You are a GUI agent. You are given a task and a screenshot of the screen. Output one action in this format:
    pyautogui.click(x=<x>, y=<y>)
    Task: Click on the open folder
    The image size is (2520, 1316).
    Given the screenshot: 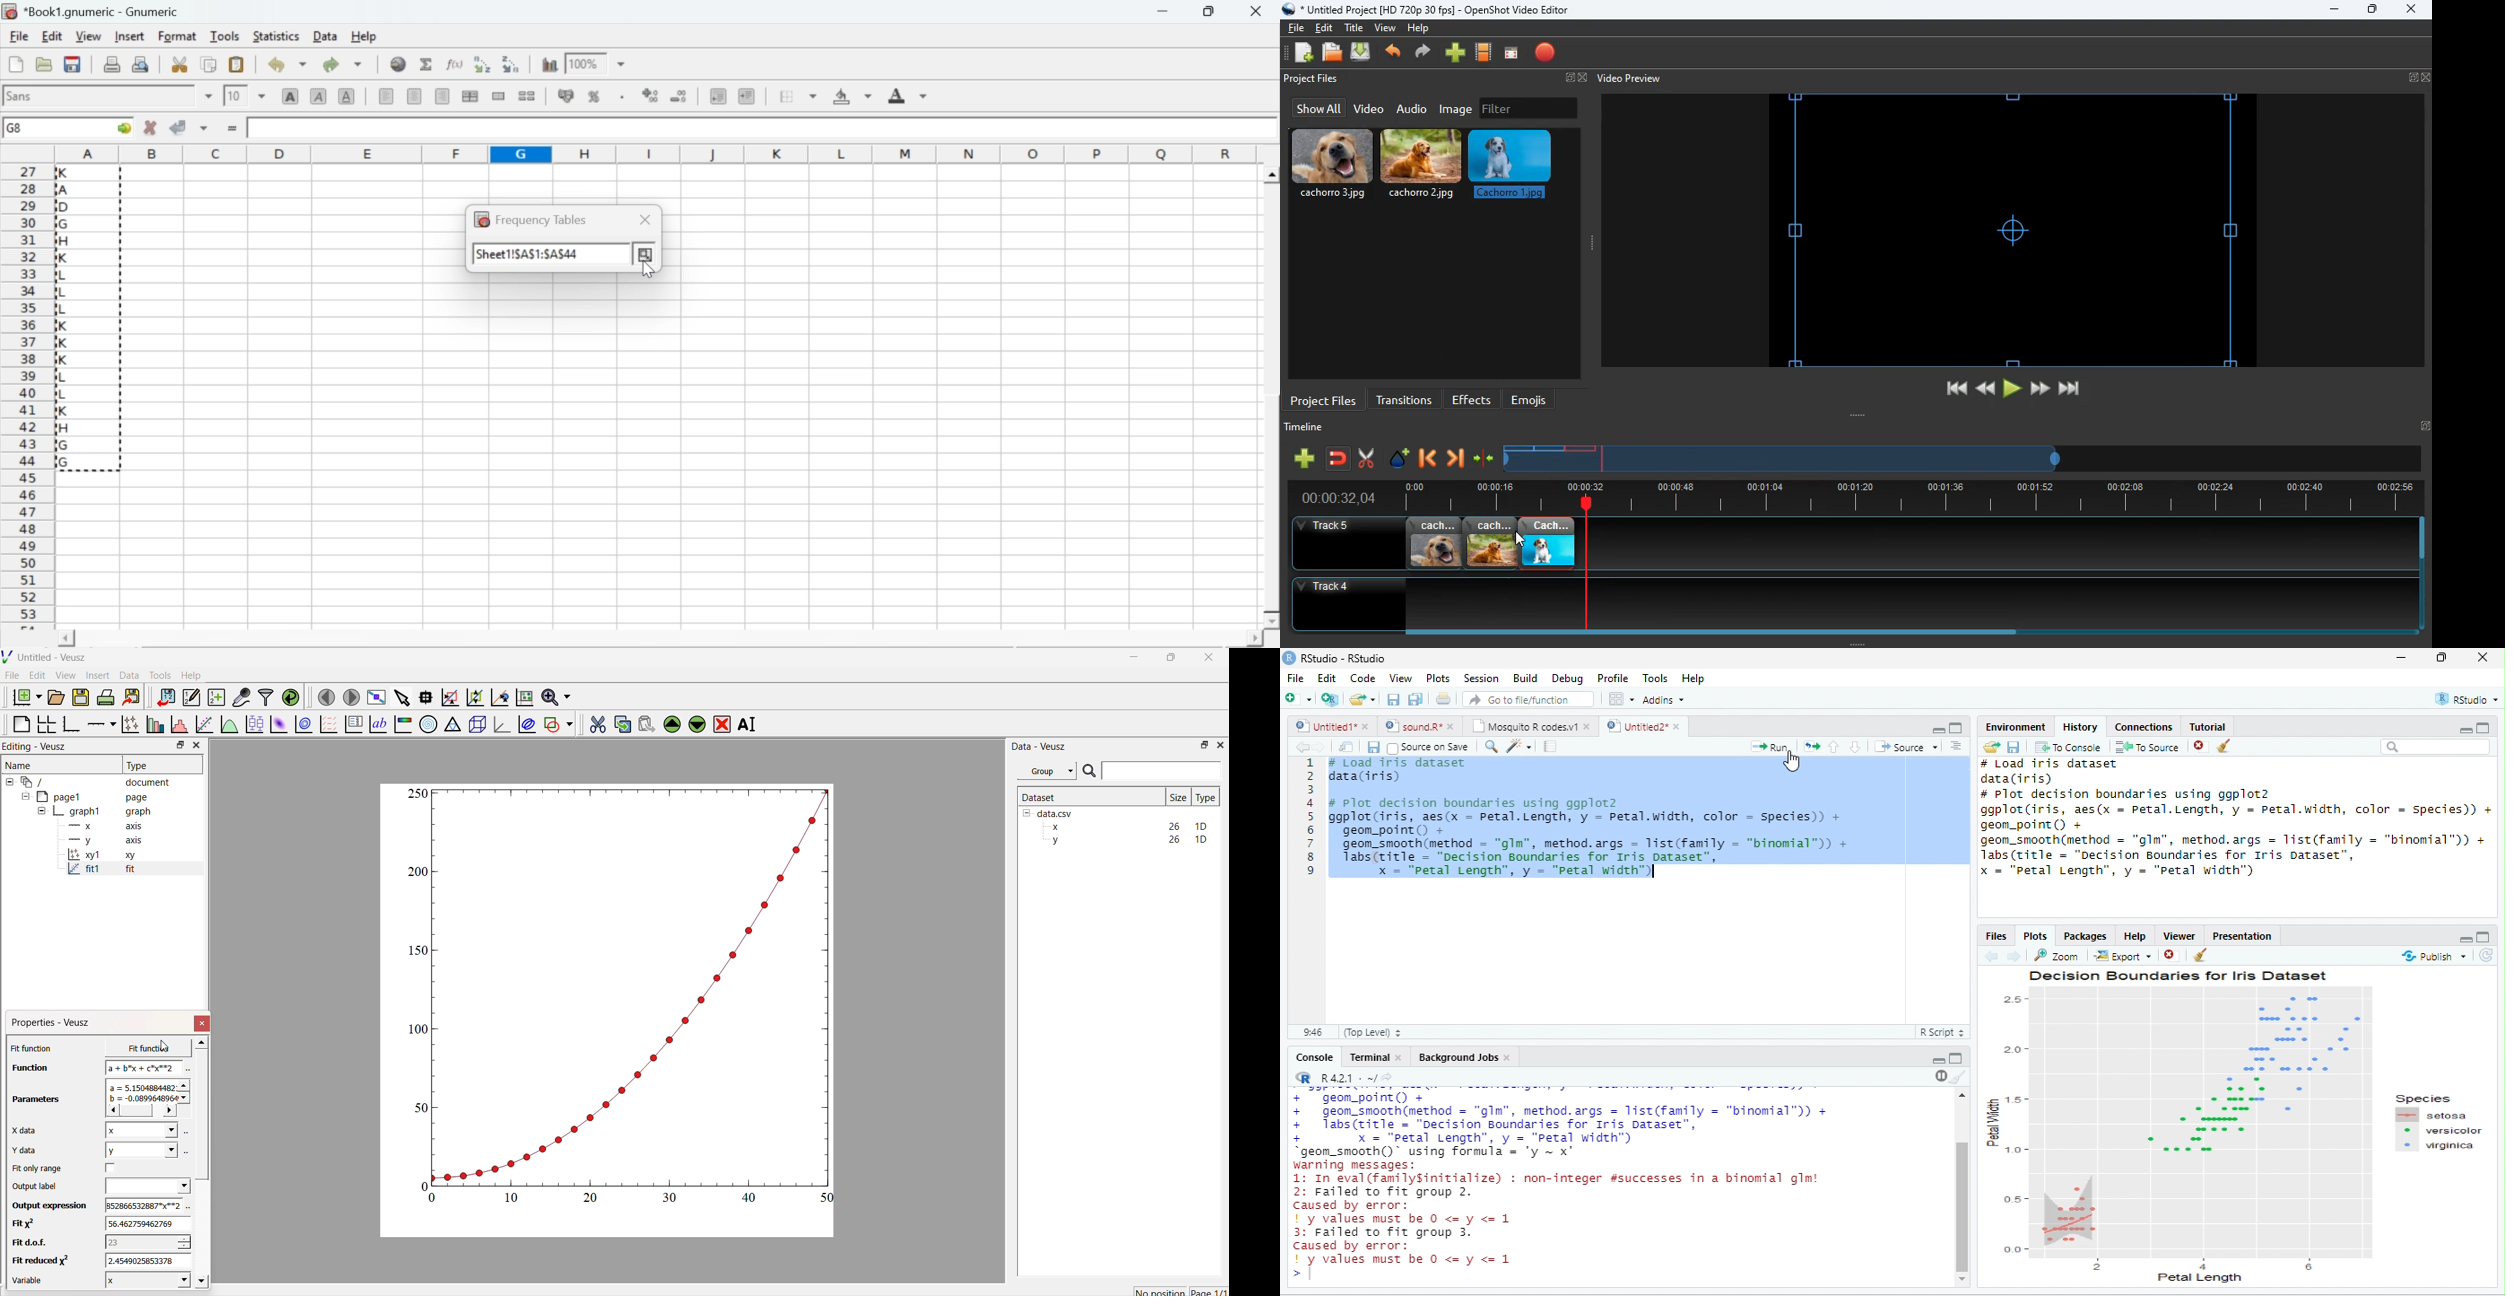 What is the action you would take?
    pyautogui.click(x=1993, y=747)
    